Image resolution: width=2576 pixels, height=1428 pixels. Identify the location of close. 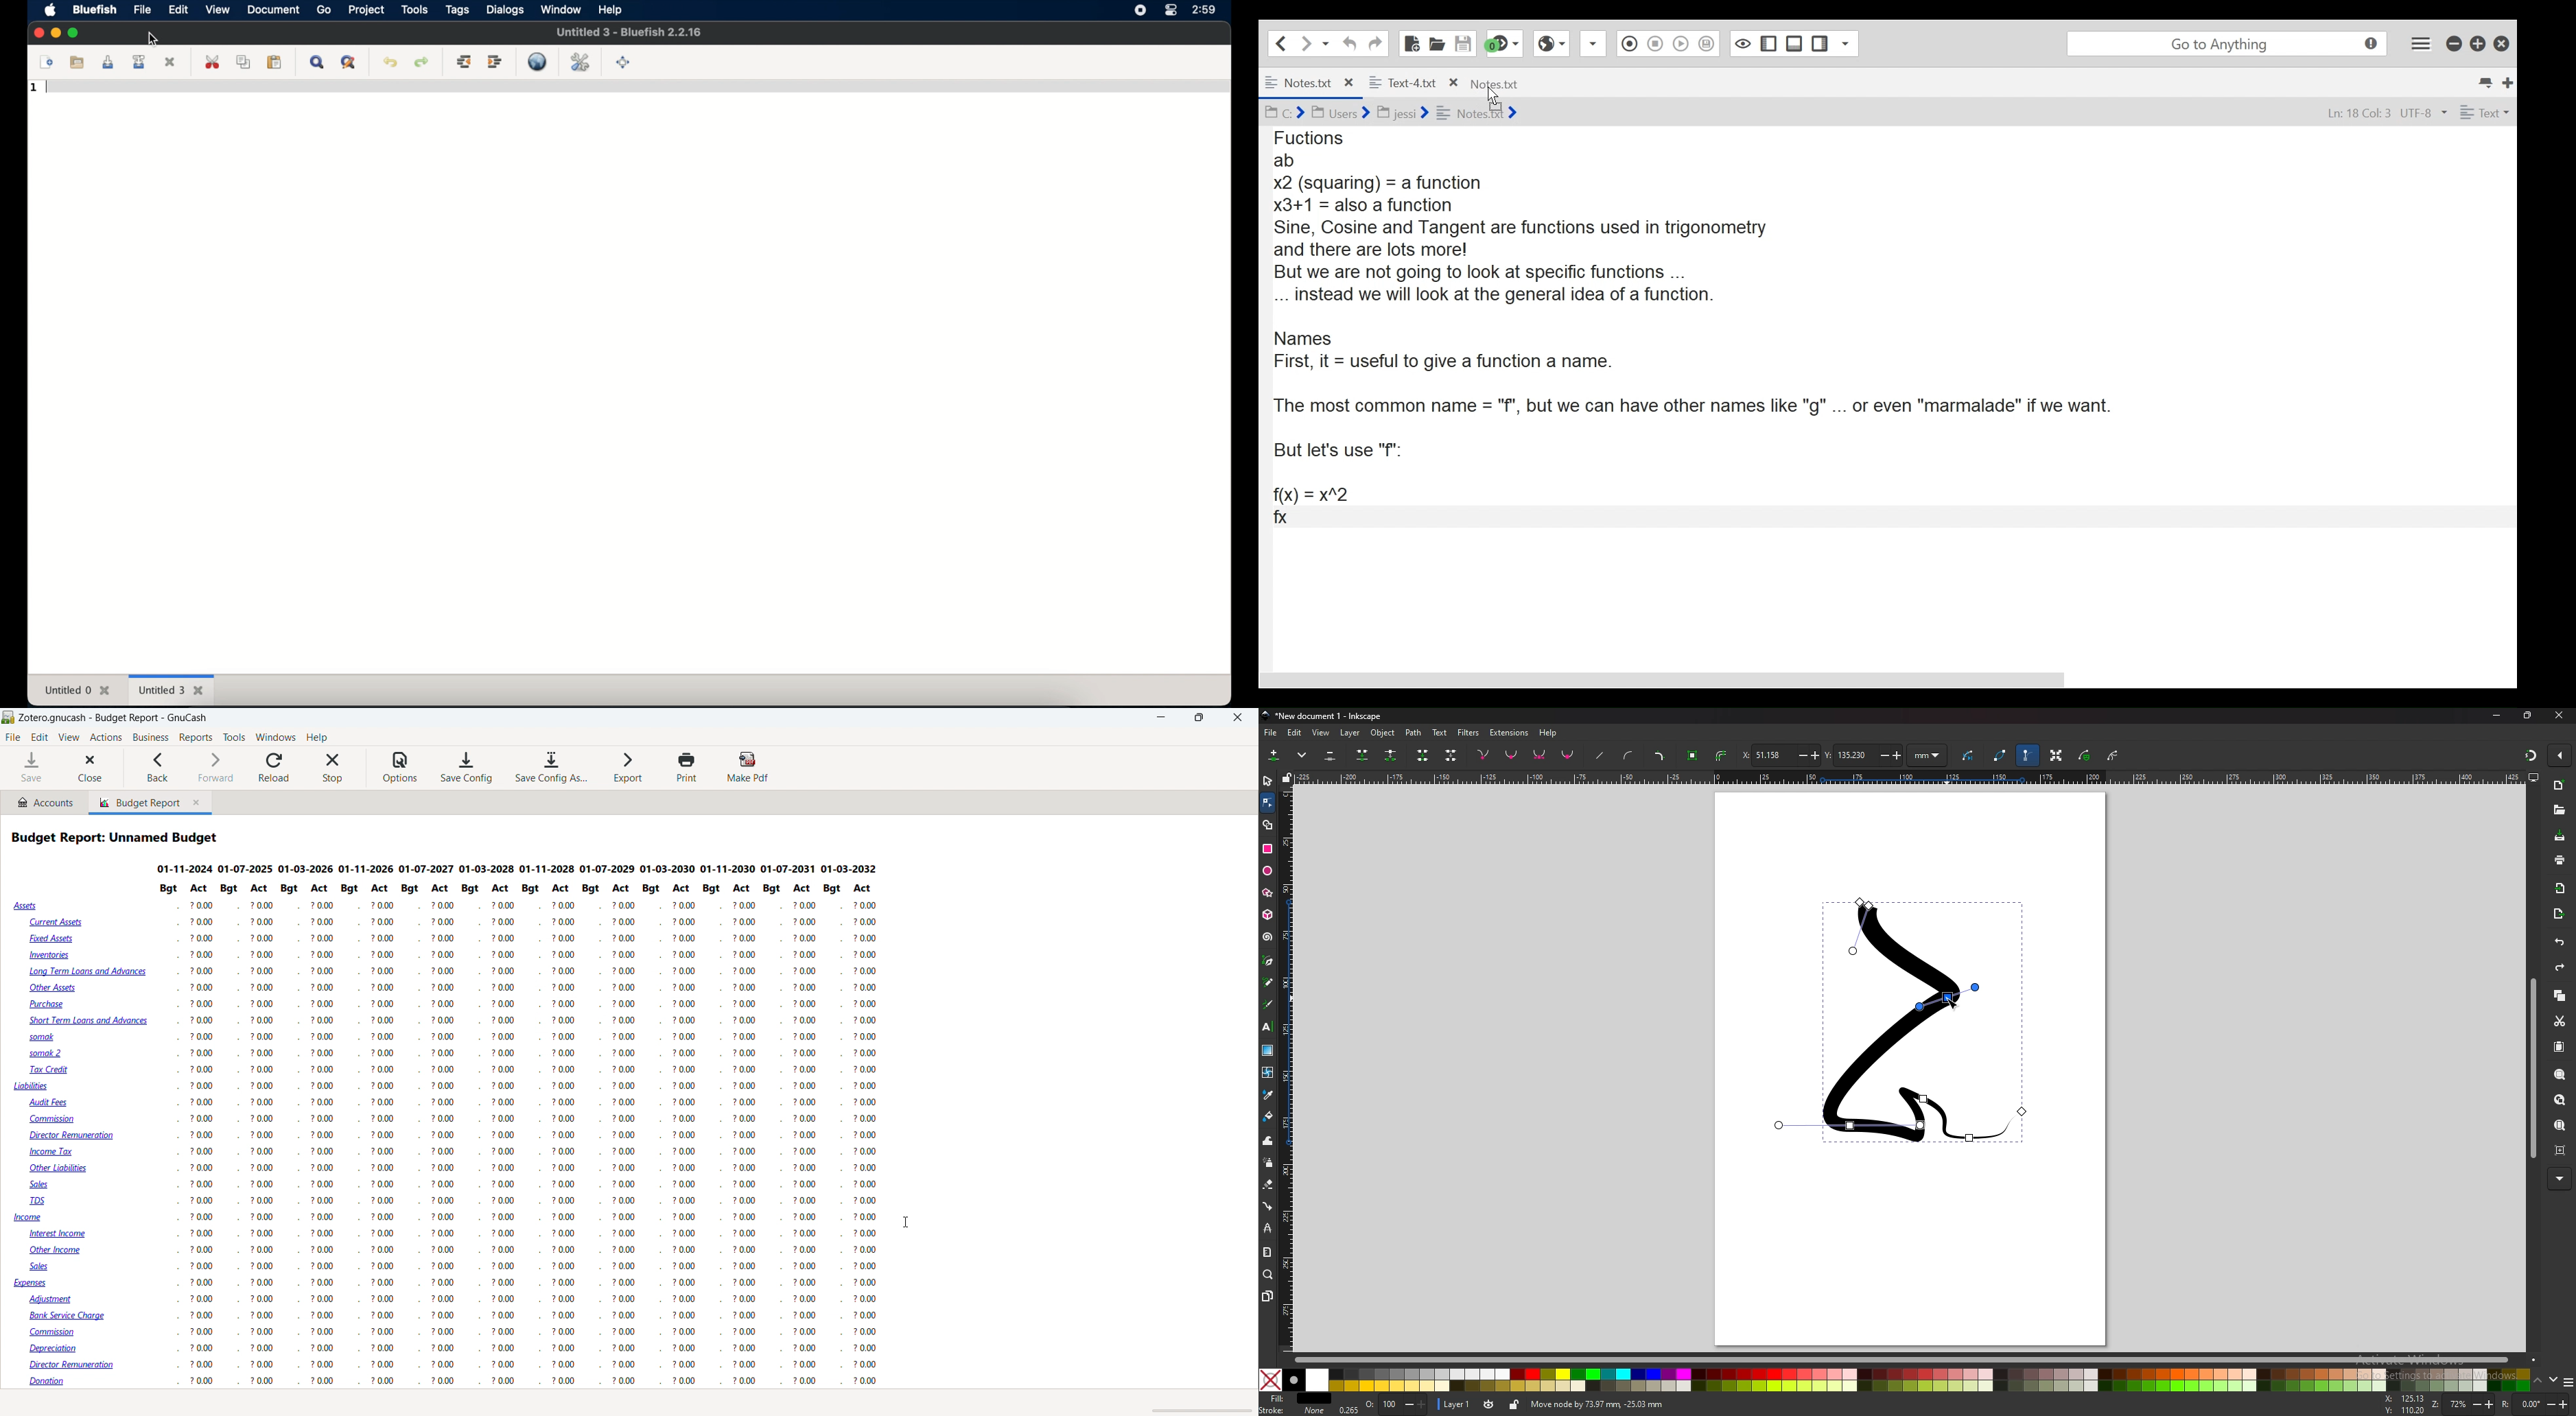
(1352, 81).